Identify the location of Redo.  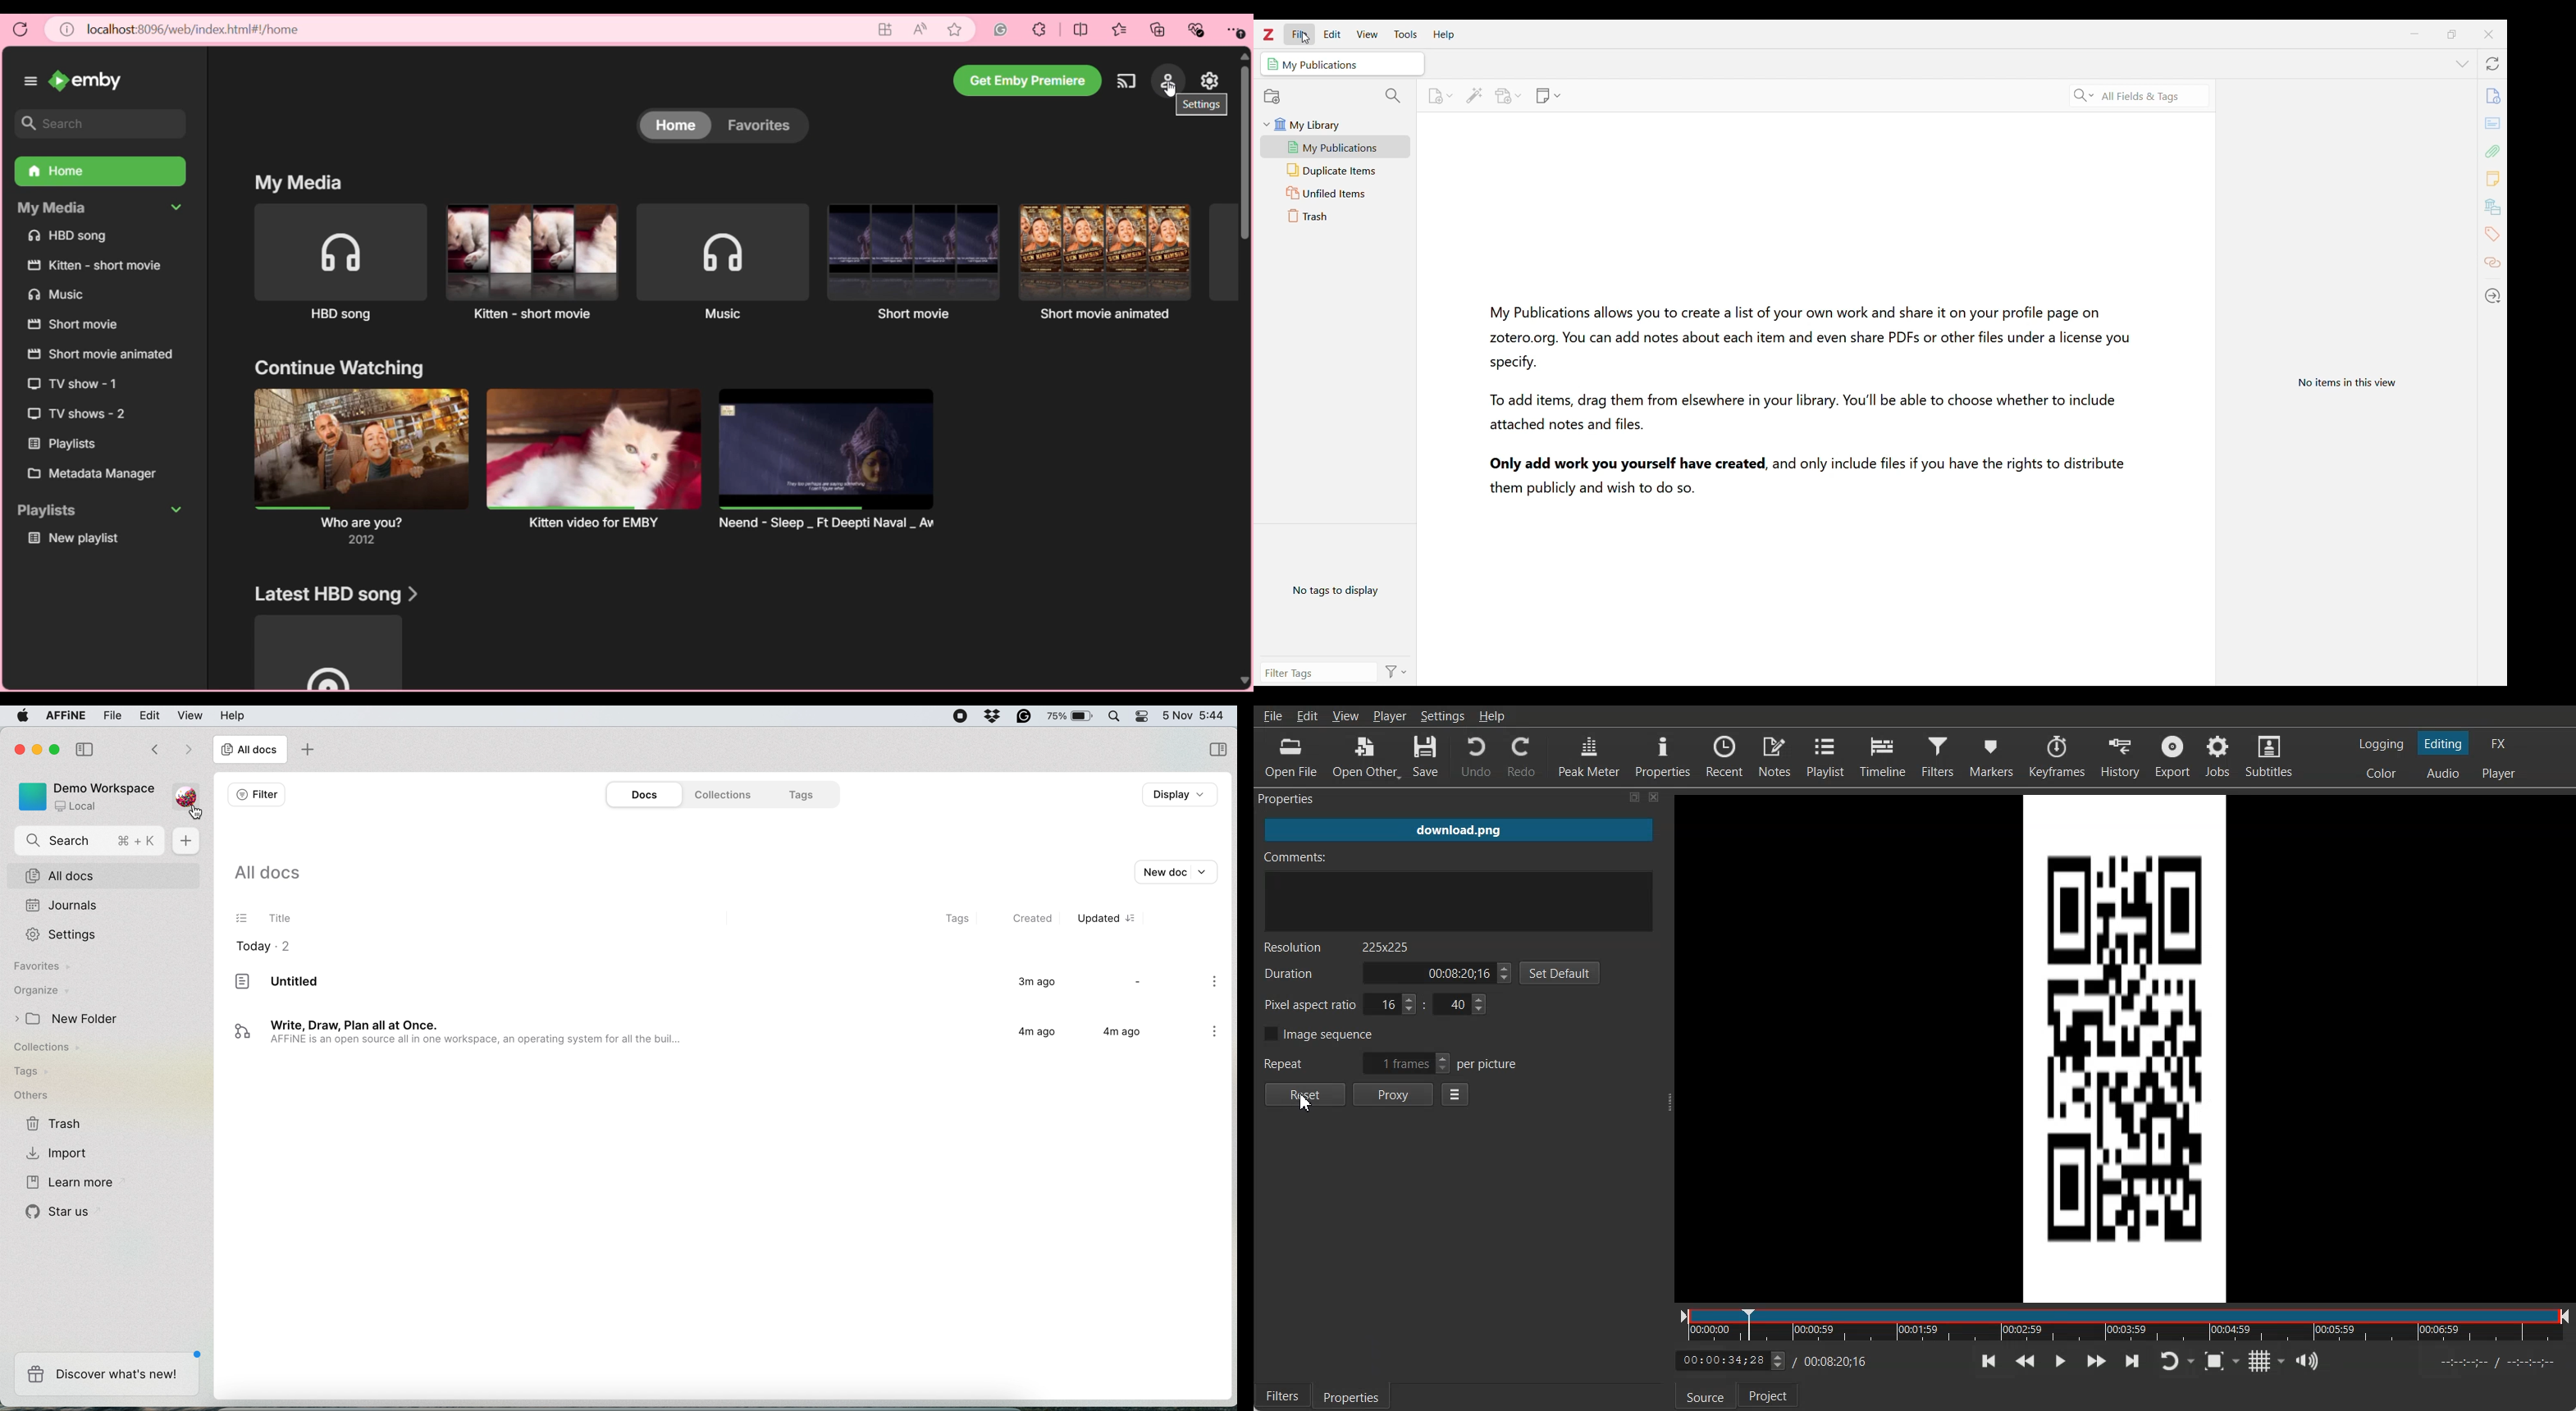
(1522, 756).